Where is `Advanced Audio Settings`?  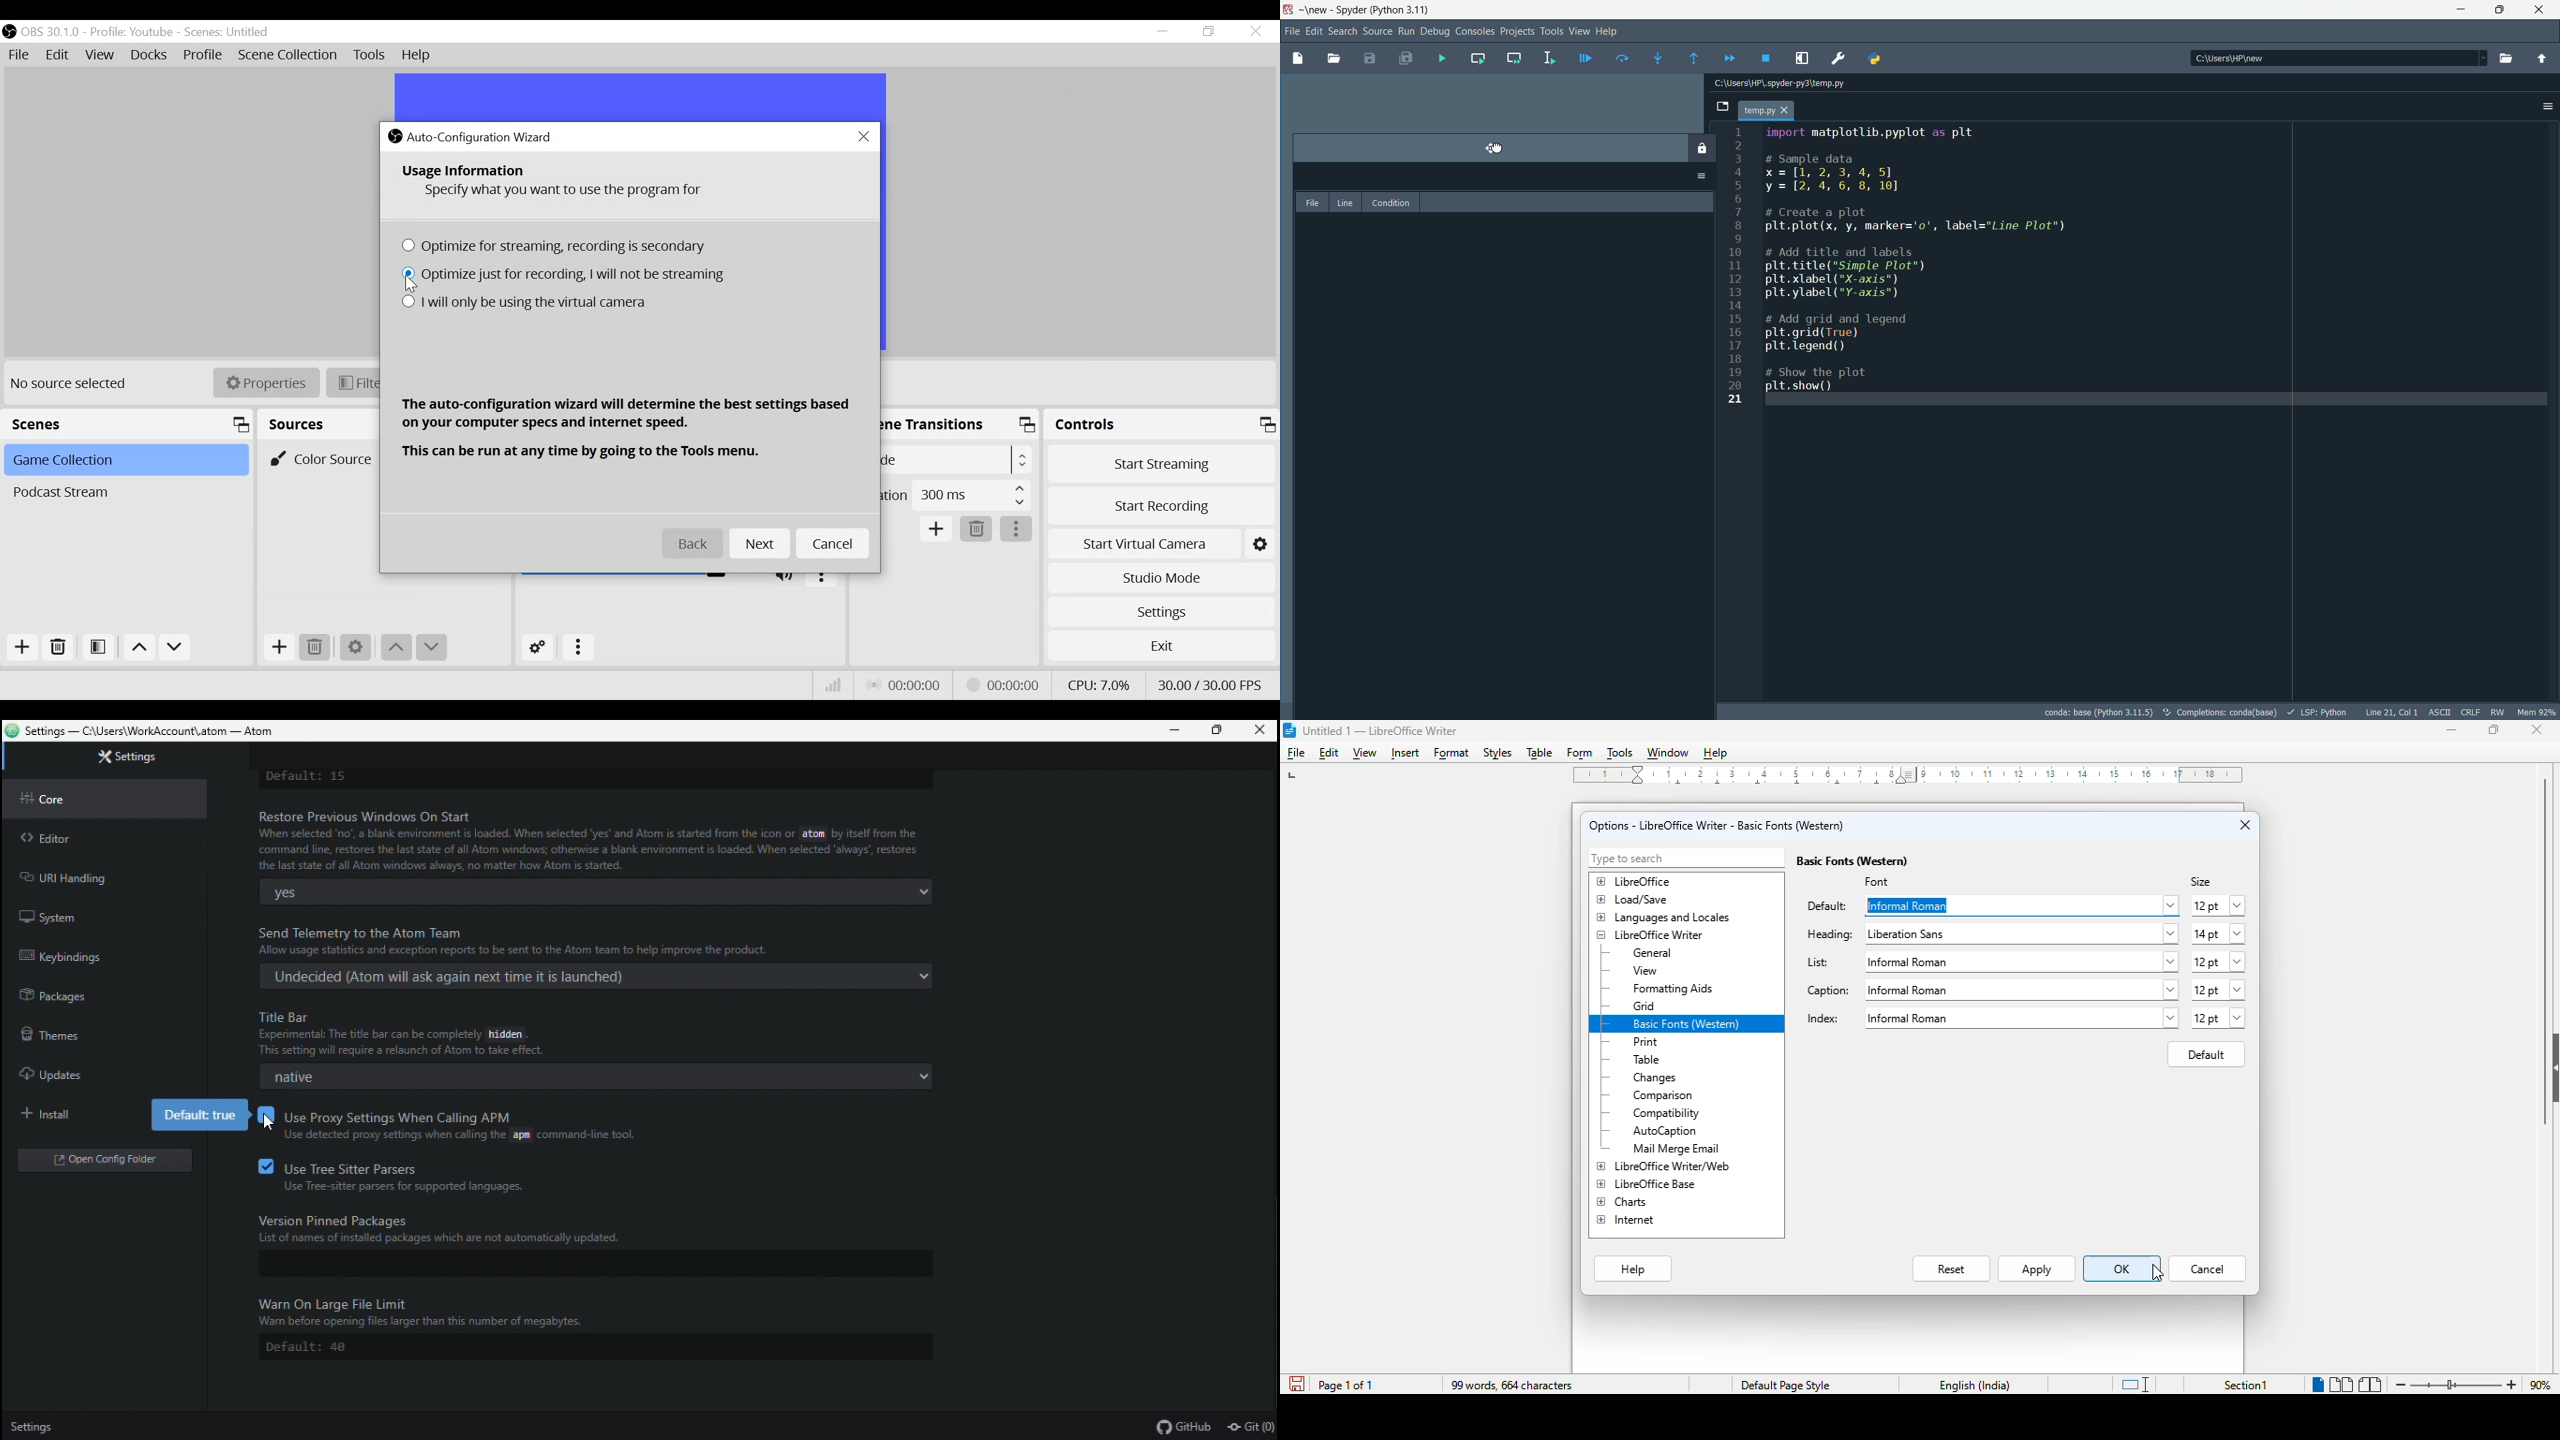 Advanced Audio Settings is located at coordinates (535, 647).